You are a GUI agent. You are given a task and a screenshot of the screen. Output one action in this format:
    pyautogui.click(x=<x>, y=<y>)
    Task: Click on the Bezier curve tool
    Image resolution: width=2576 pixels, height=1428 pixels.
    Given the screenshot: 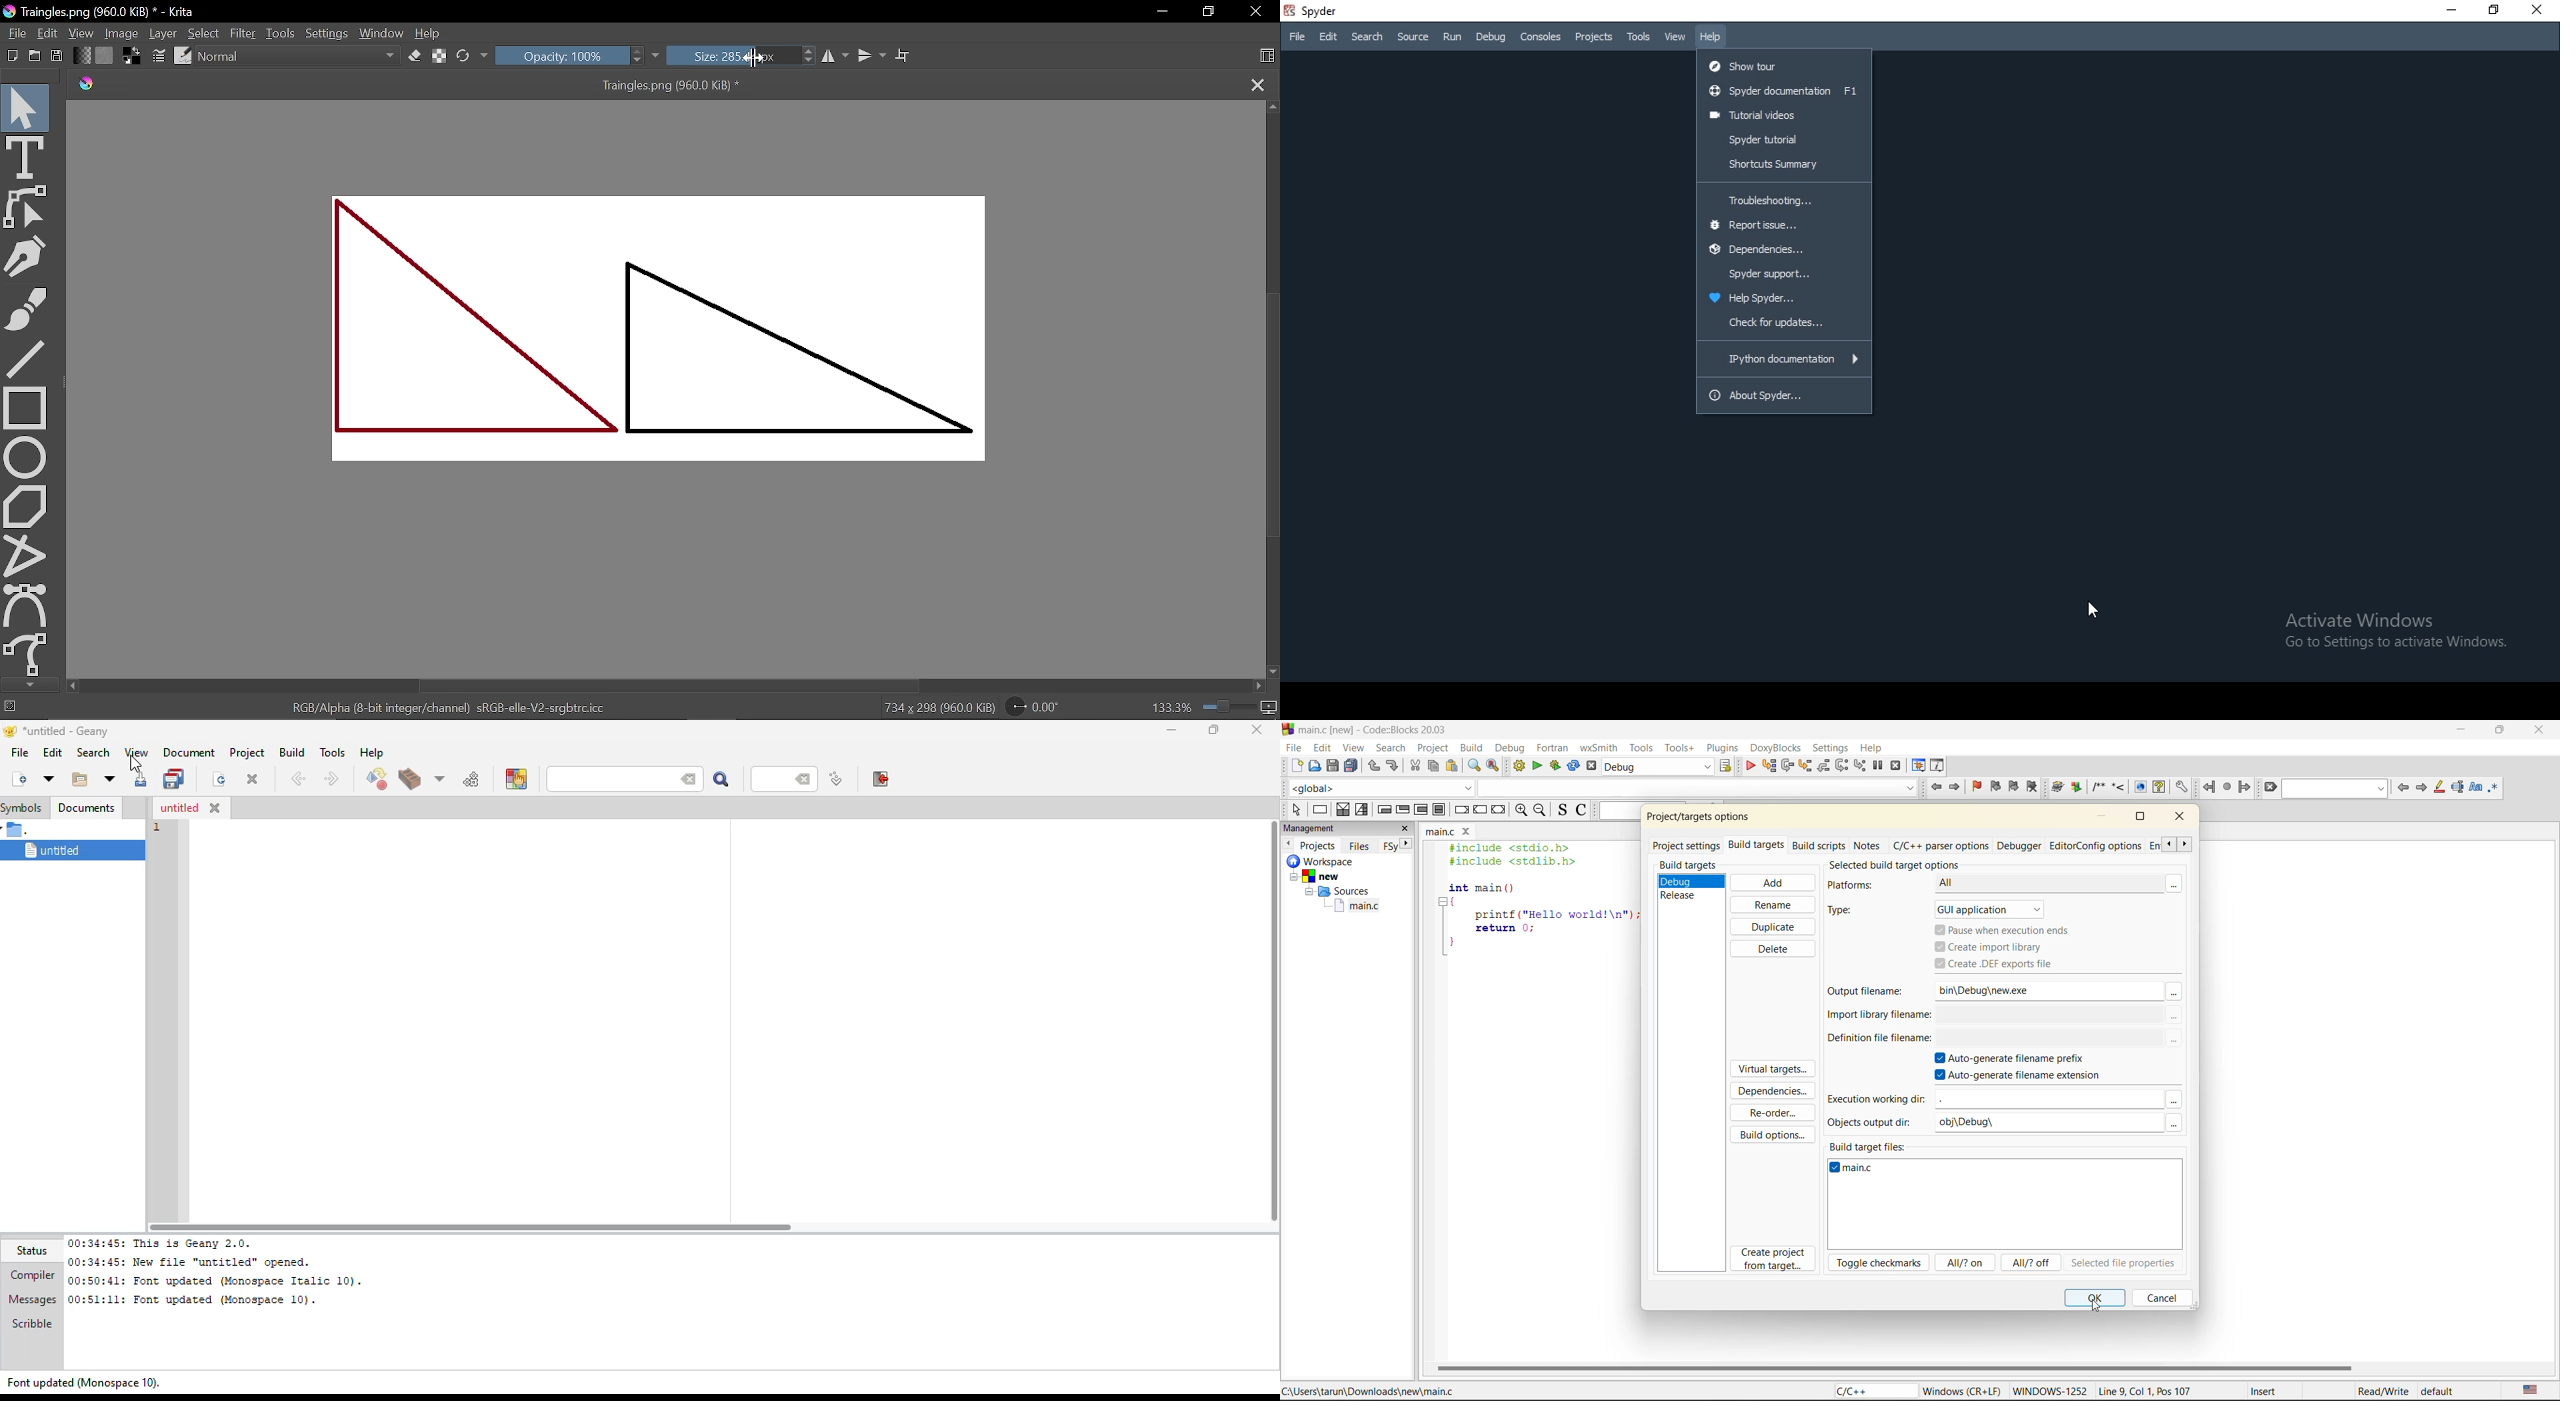 What is the action you would take?
    pyautogui.click(x=26, y=605)
    